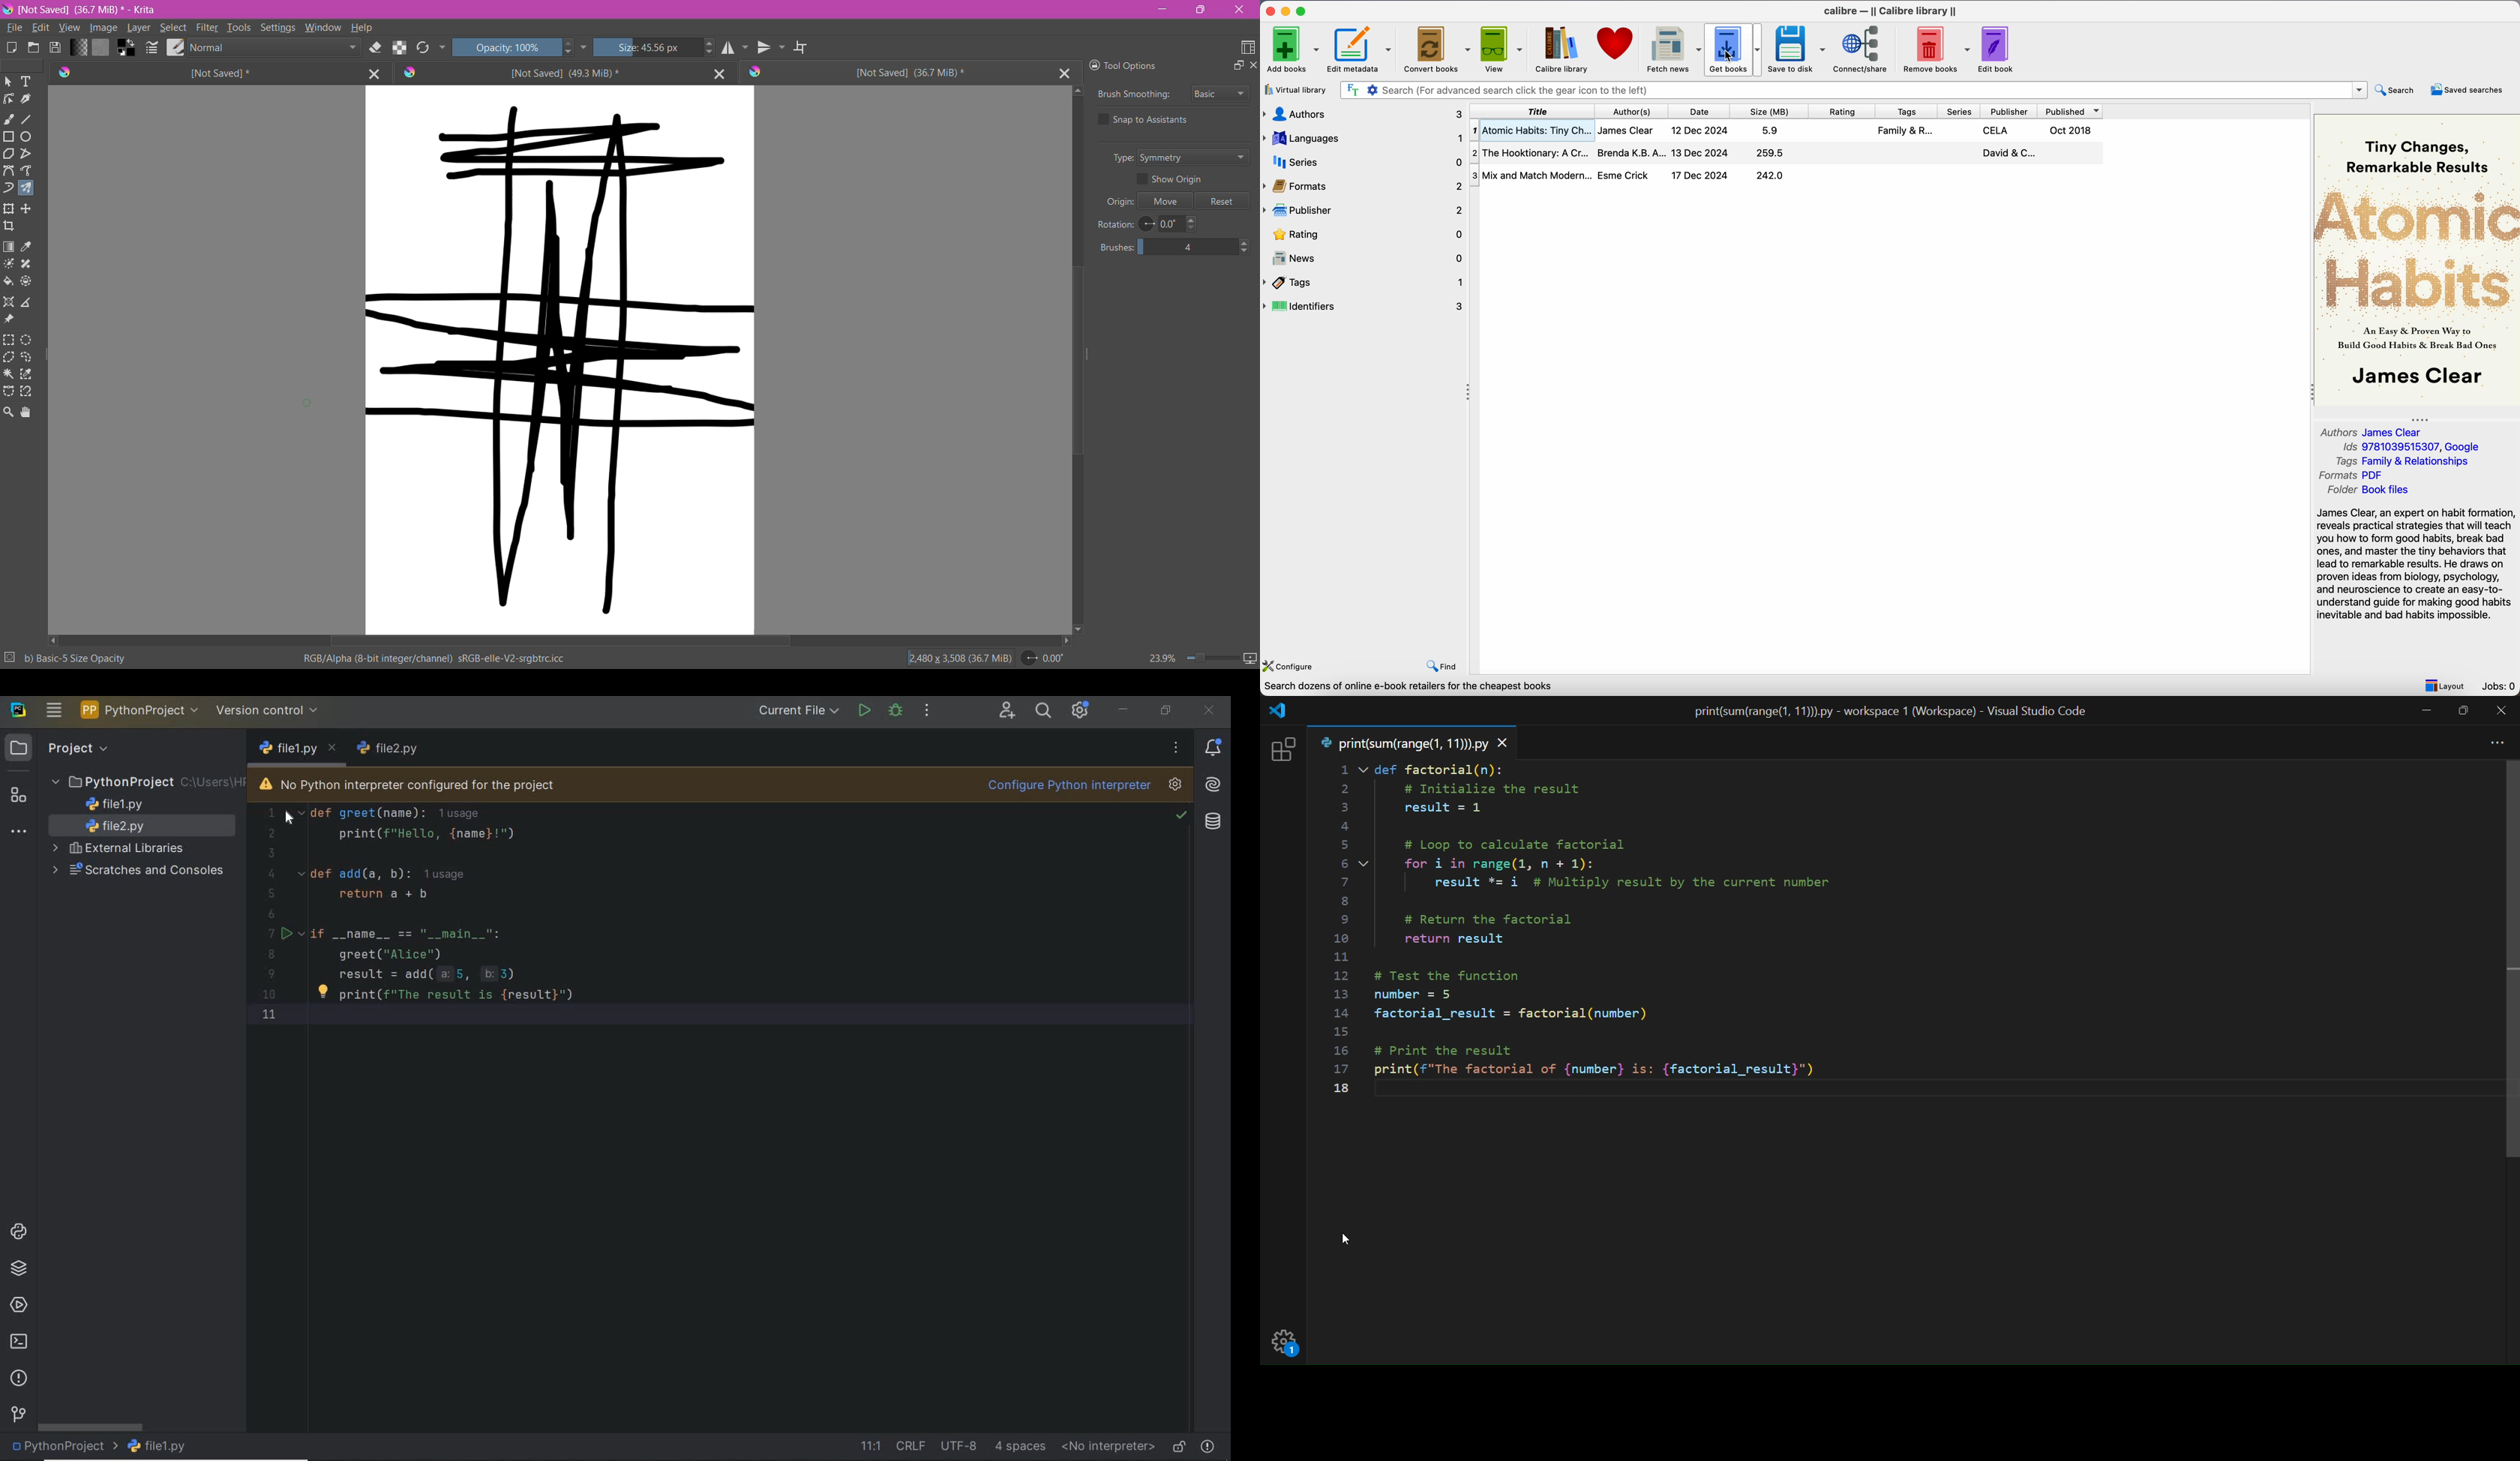 The height and width of the screenshot is (1484, 2520). What do you see at coordinates (1208, 710) in the screenshot?
I see `close` at bounding box center [1208, 710].